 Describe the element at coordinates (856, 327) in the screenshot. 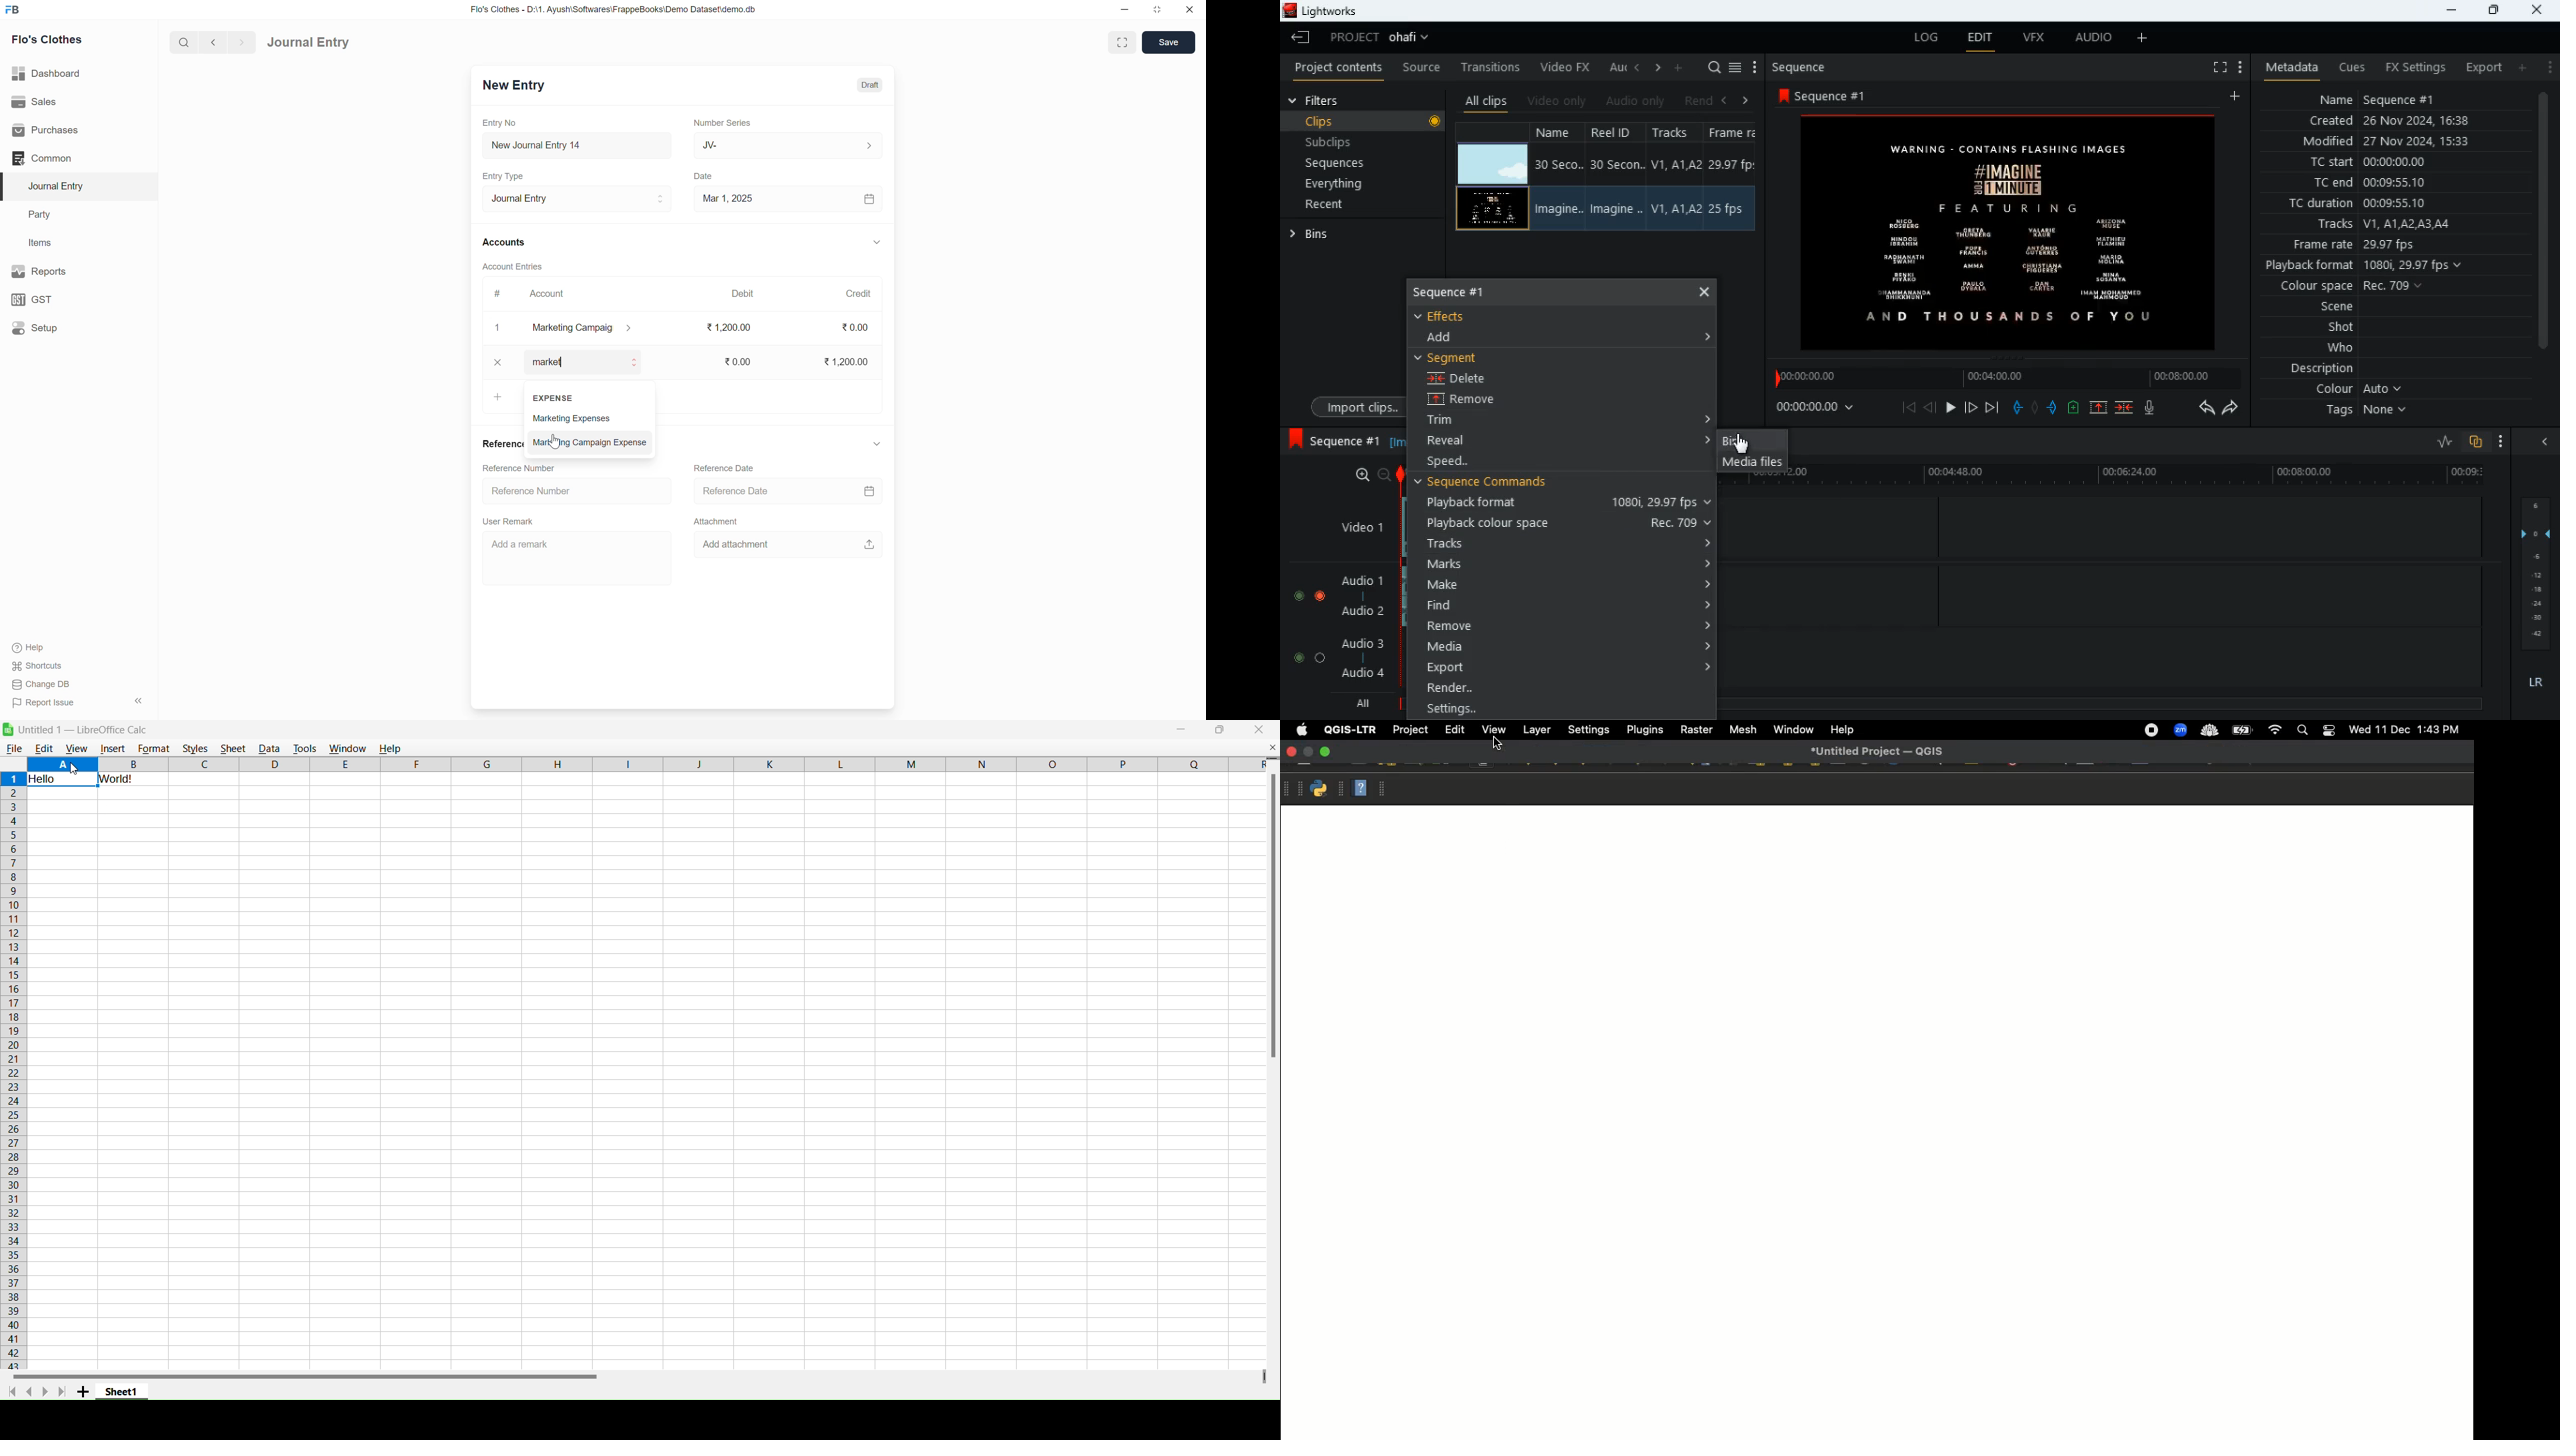

I see `0.00` at that location.